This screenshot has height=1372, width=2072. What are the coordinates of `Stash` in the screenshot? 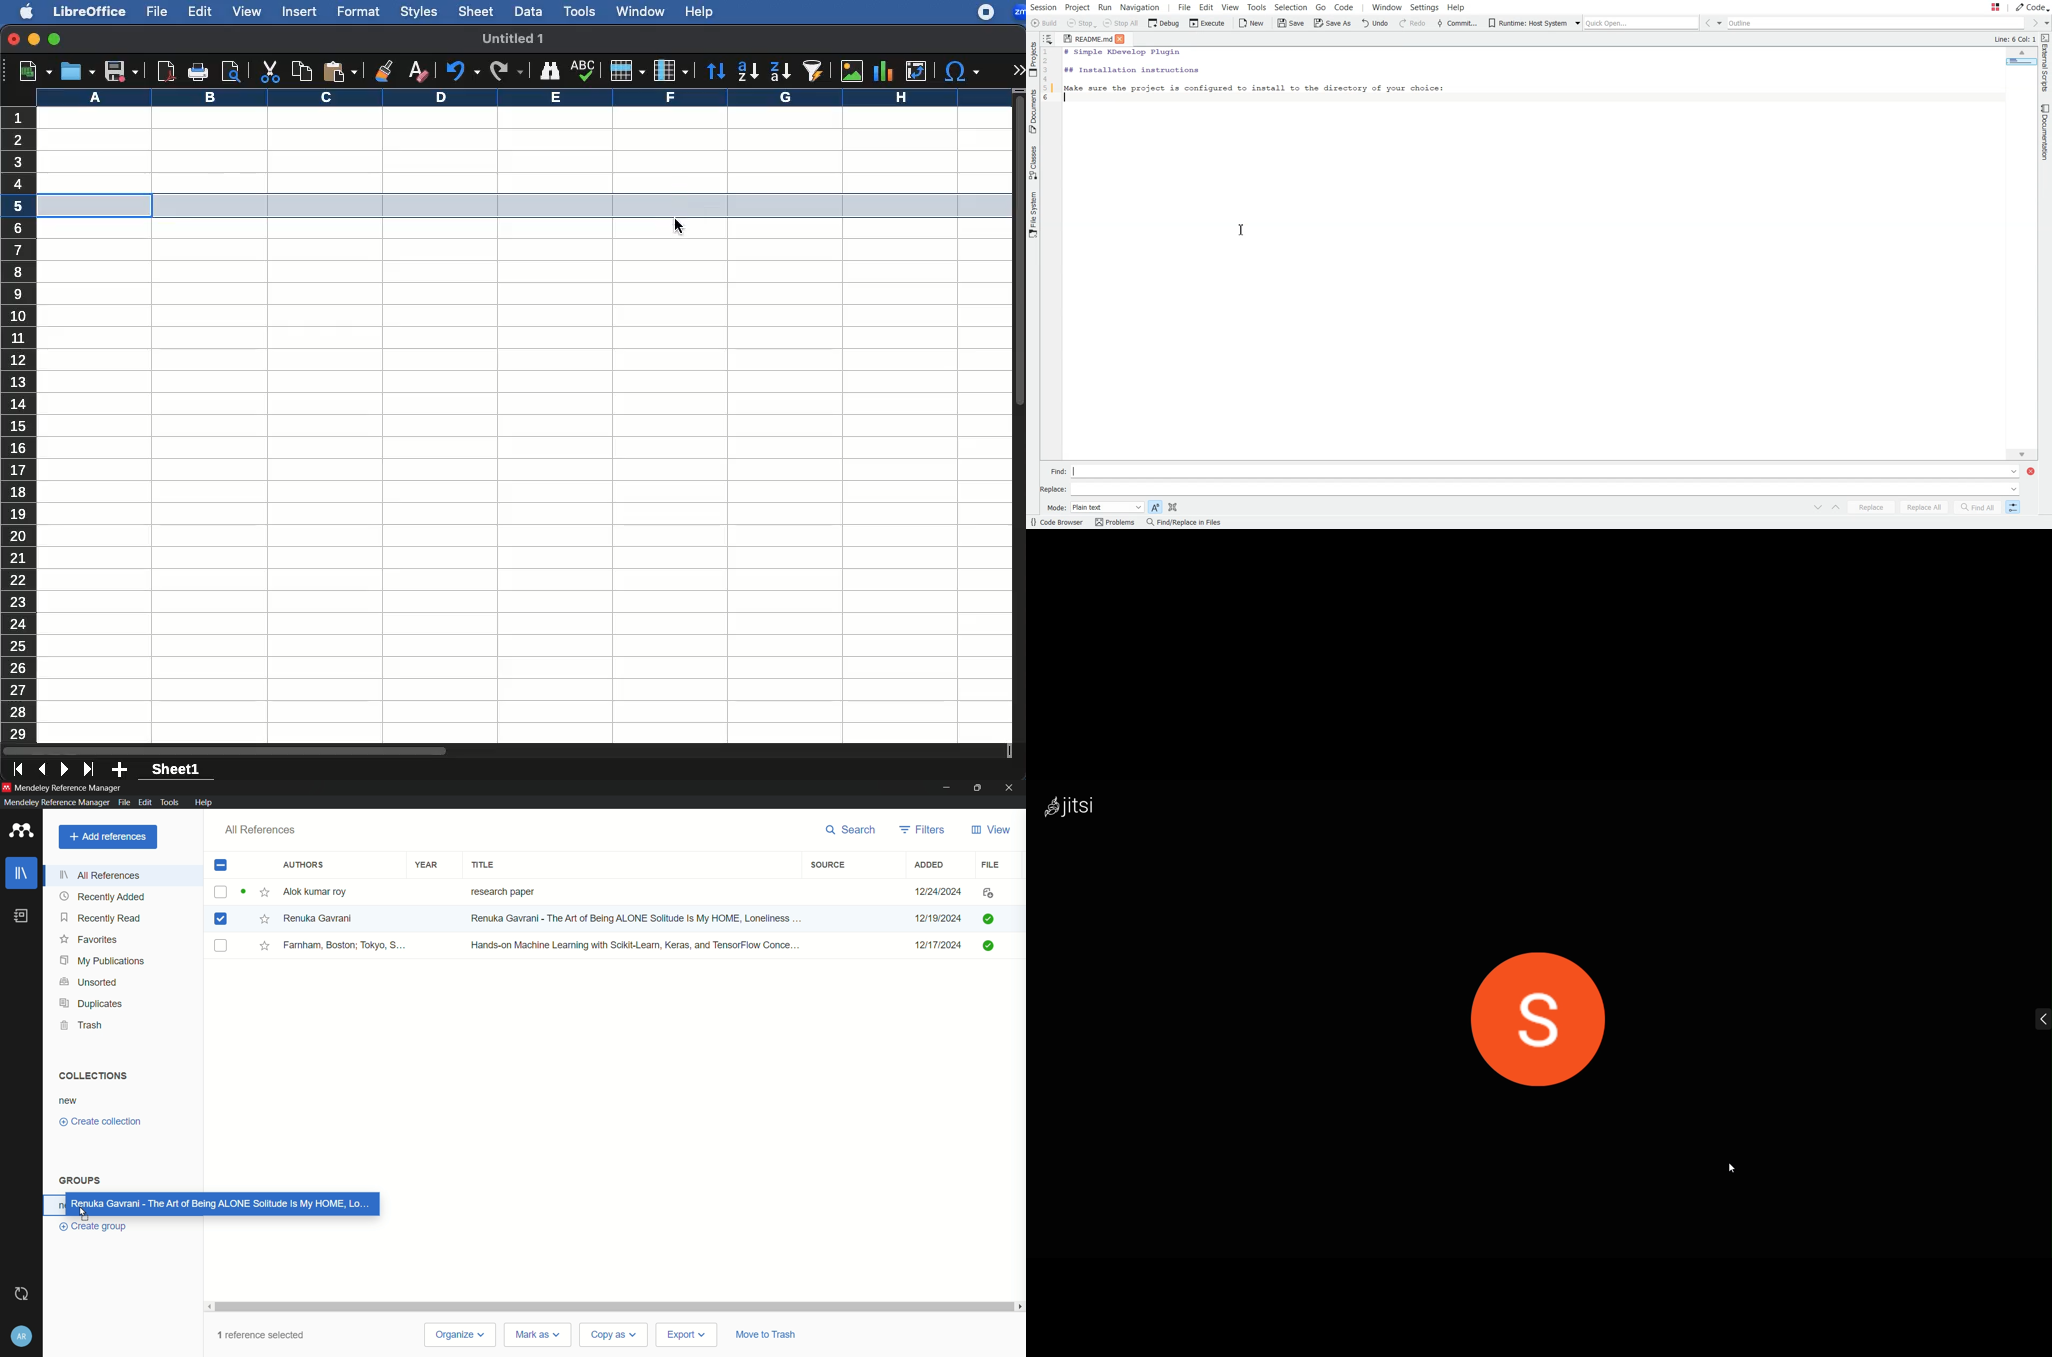 It's located at (1985, 7).